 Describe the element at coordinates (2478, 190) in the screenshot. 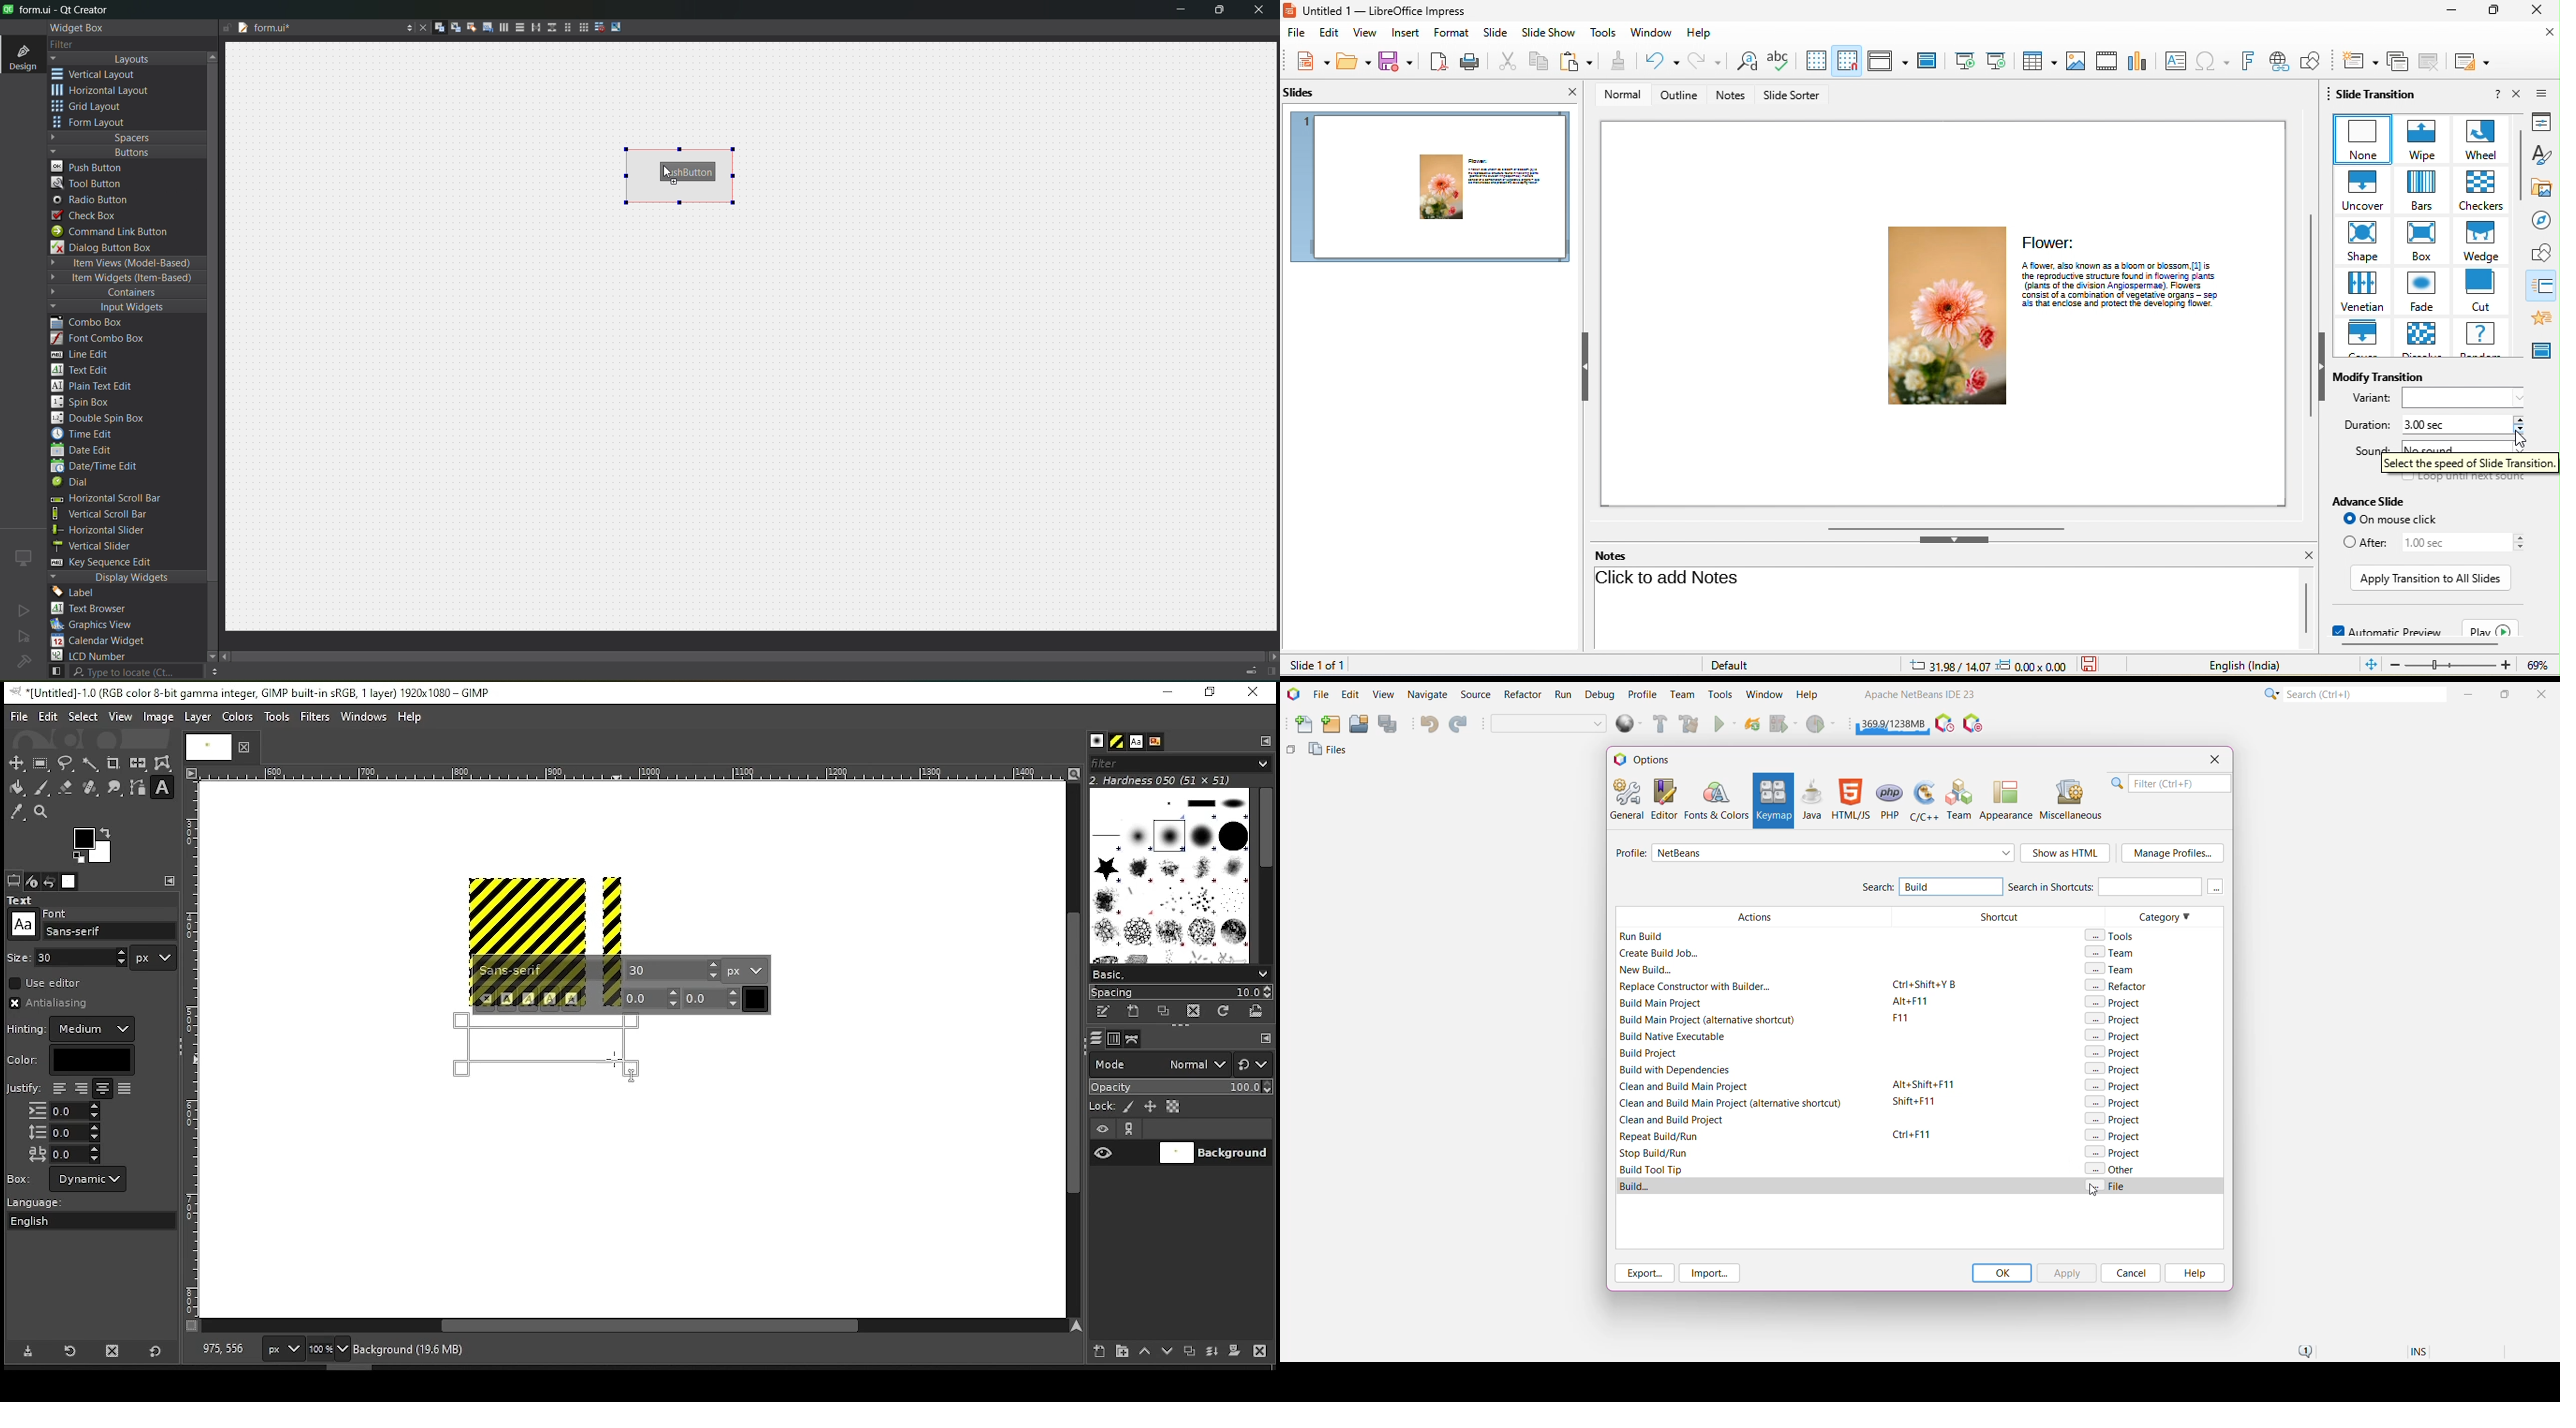

I see `checkers` at that location.